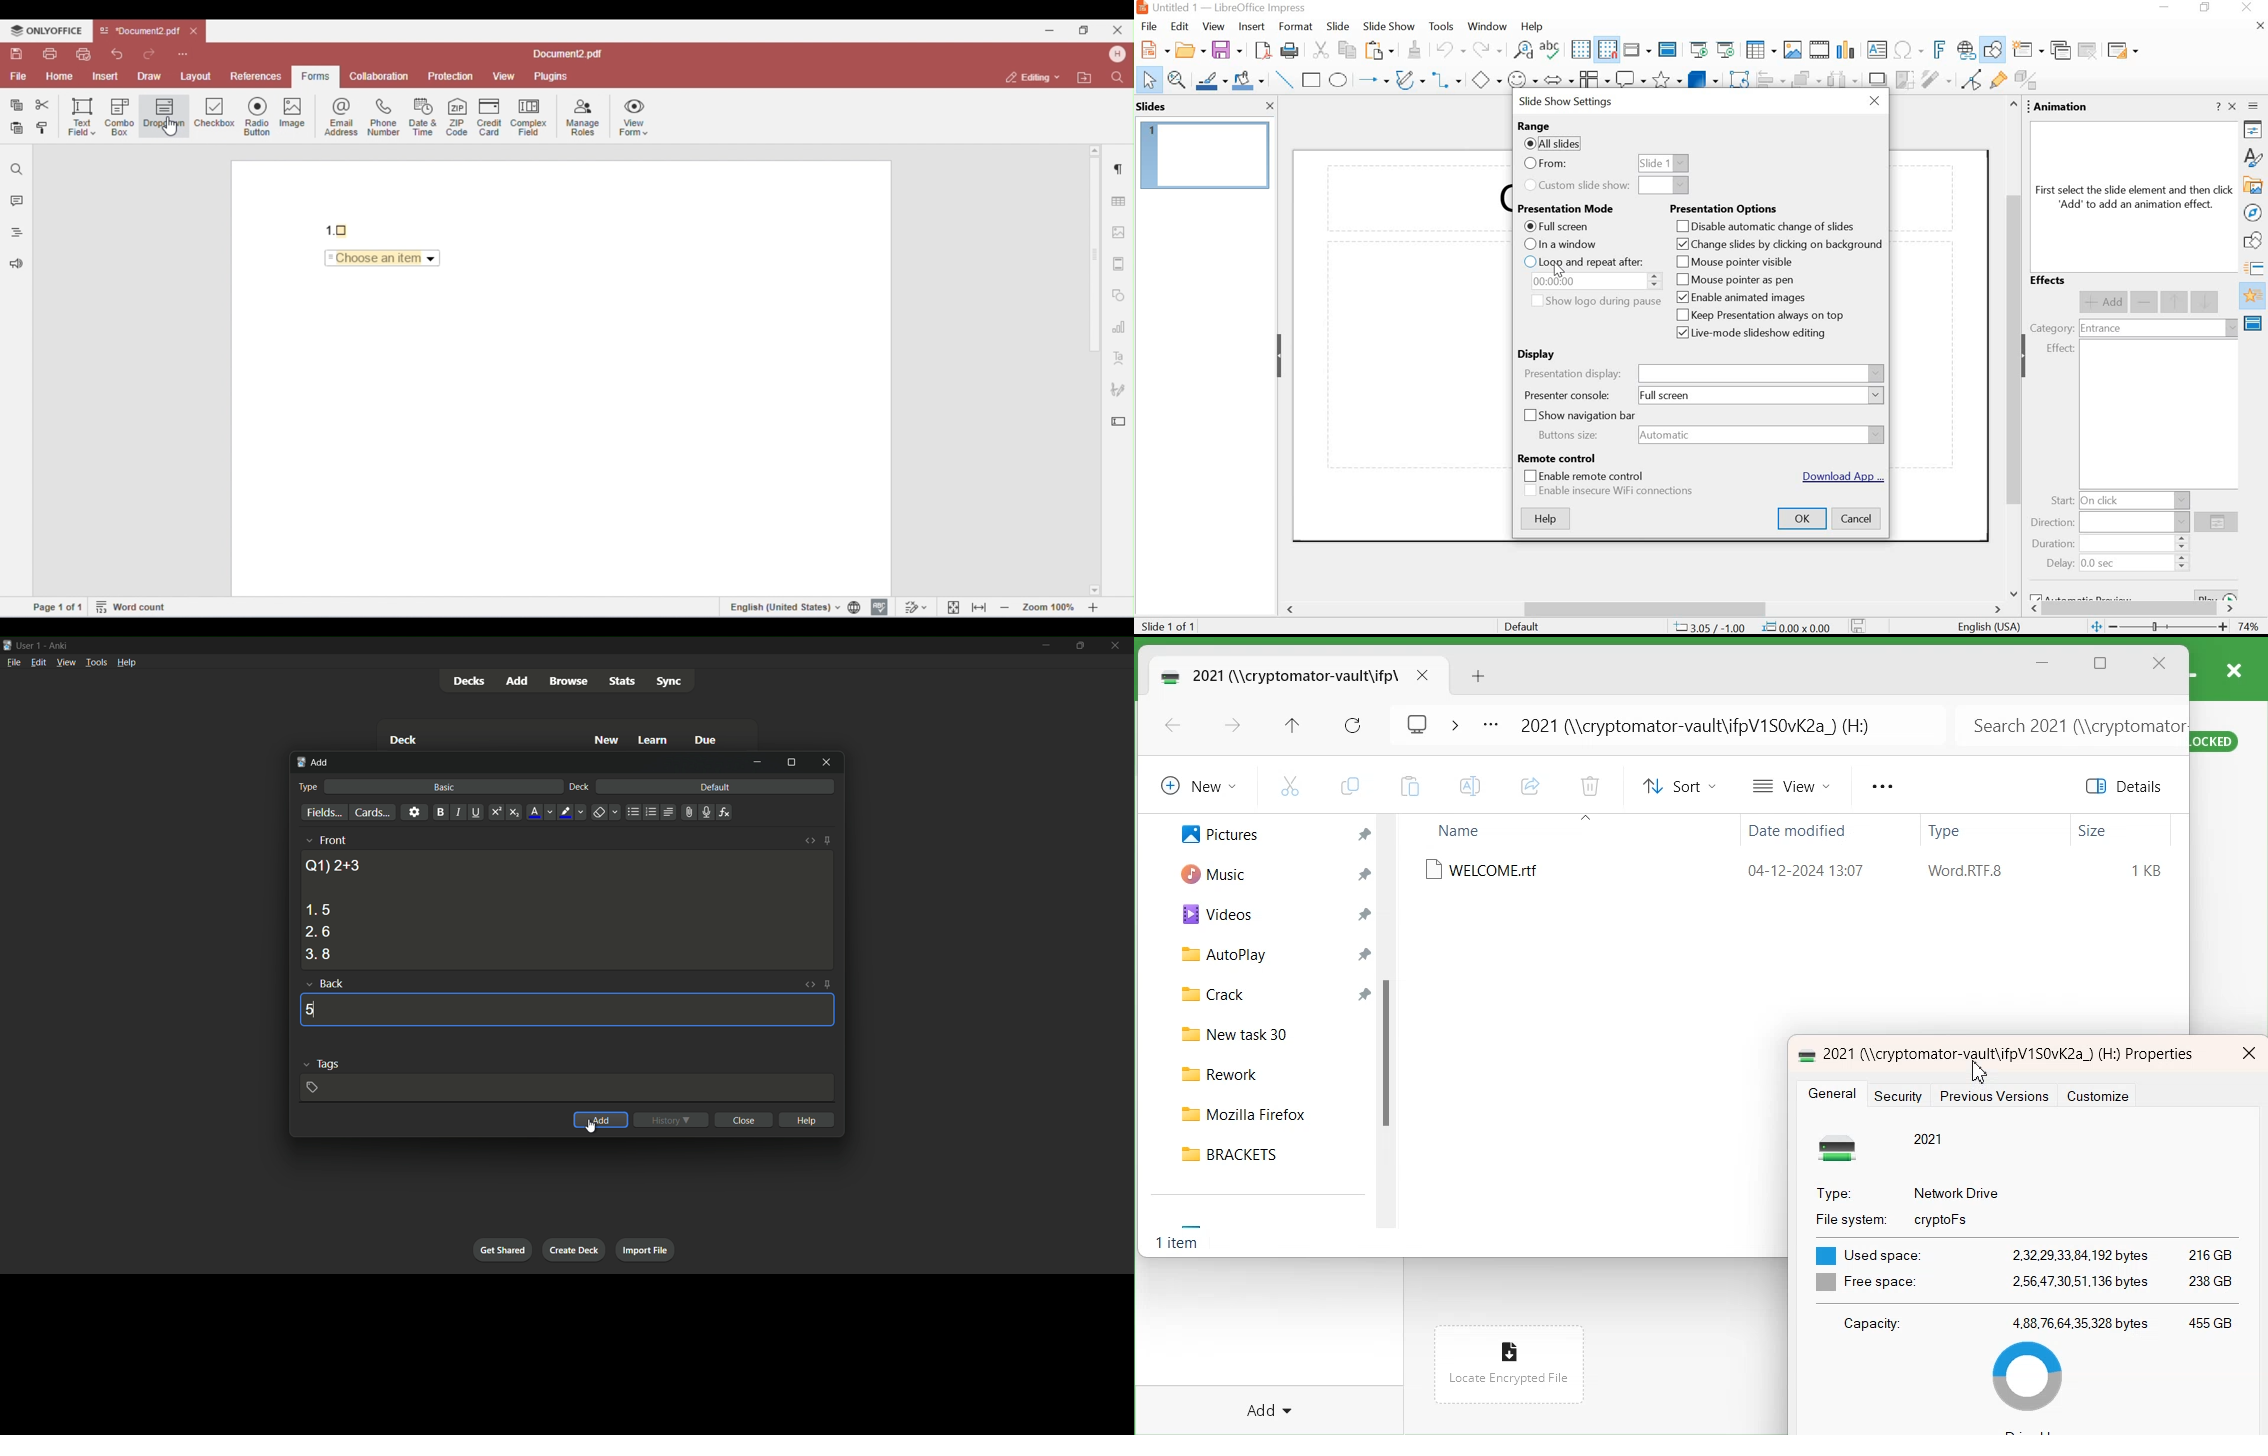 The width and height of the screenshot is (2268, 1456). Describe the element at coordinates (2214, 1278) in the screenshot. I see `238 GB` at that location.